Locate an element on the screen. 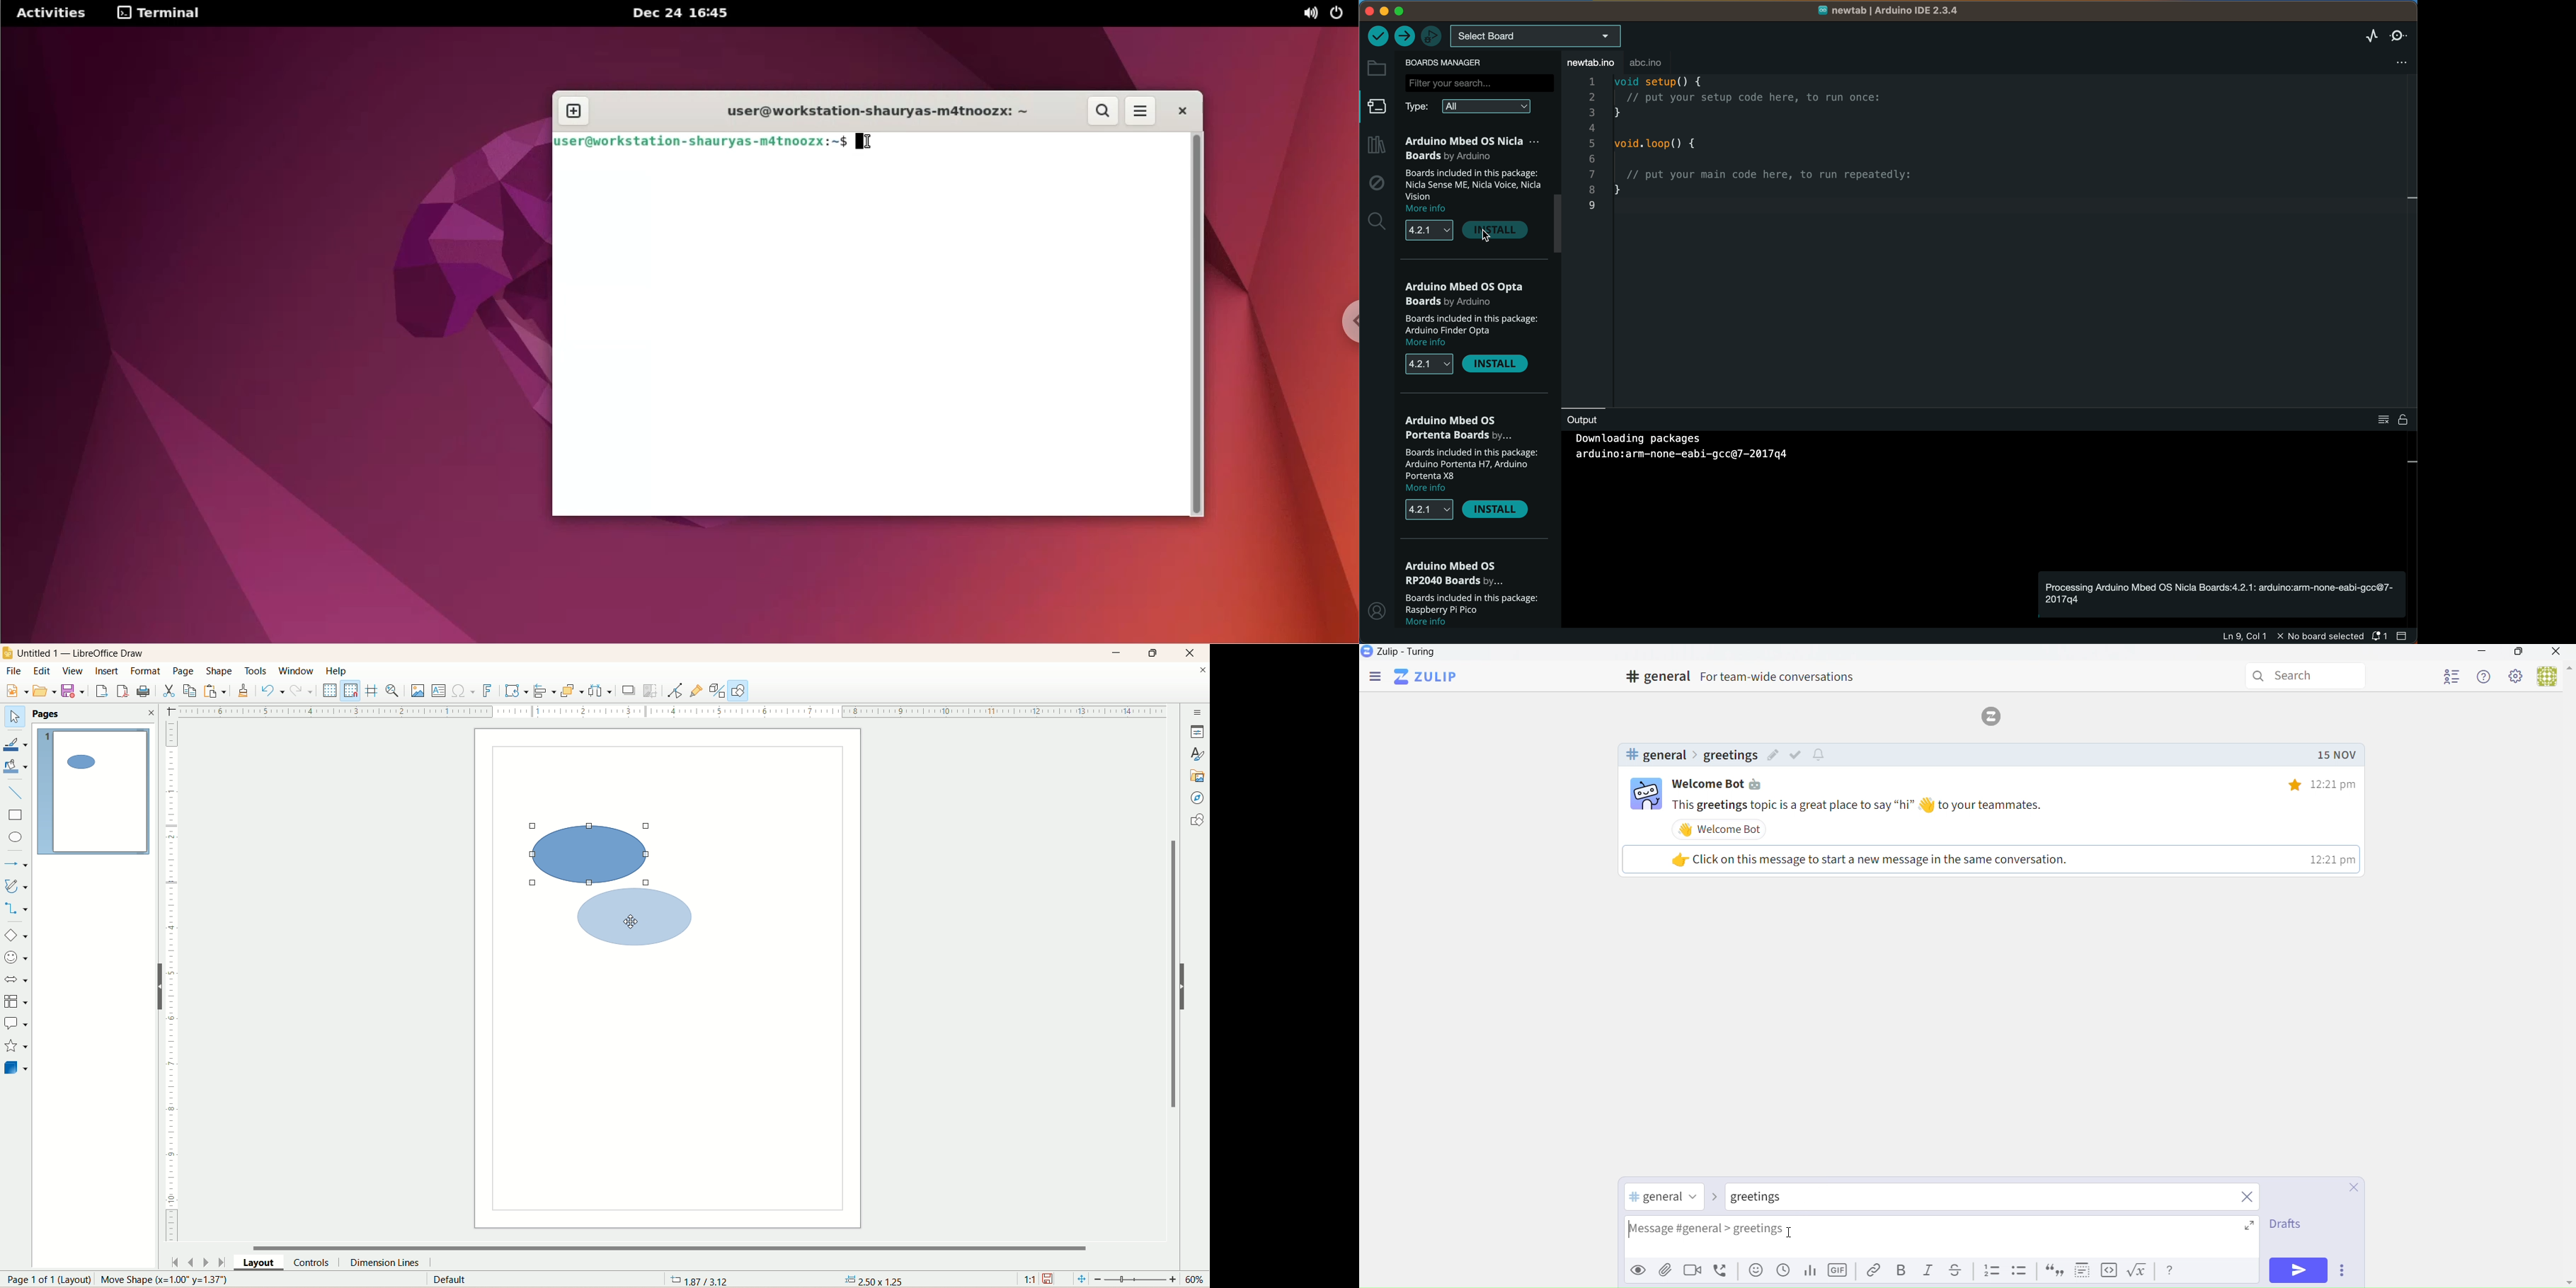  special character is located at coordinates (463, 691).